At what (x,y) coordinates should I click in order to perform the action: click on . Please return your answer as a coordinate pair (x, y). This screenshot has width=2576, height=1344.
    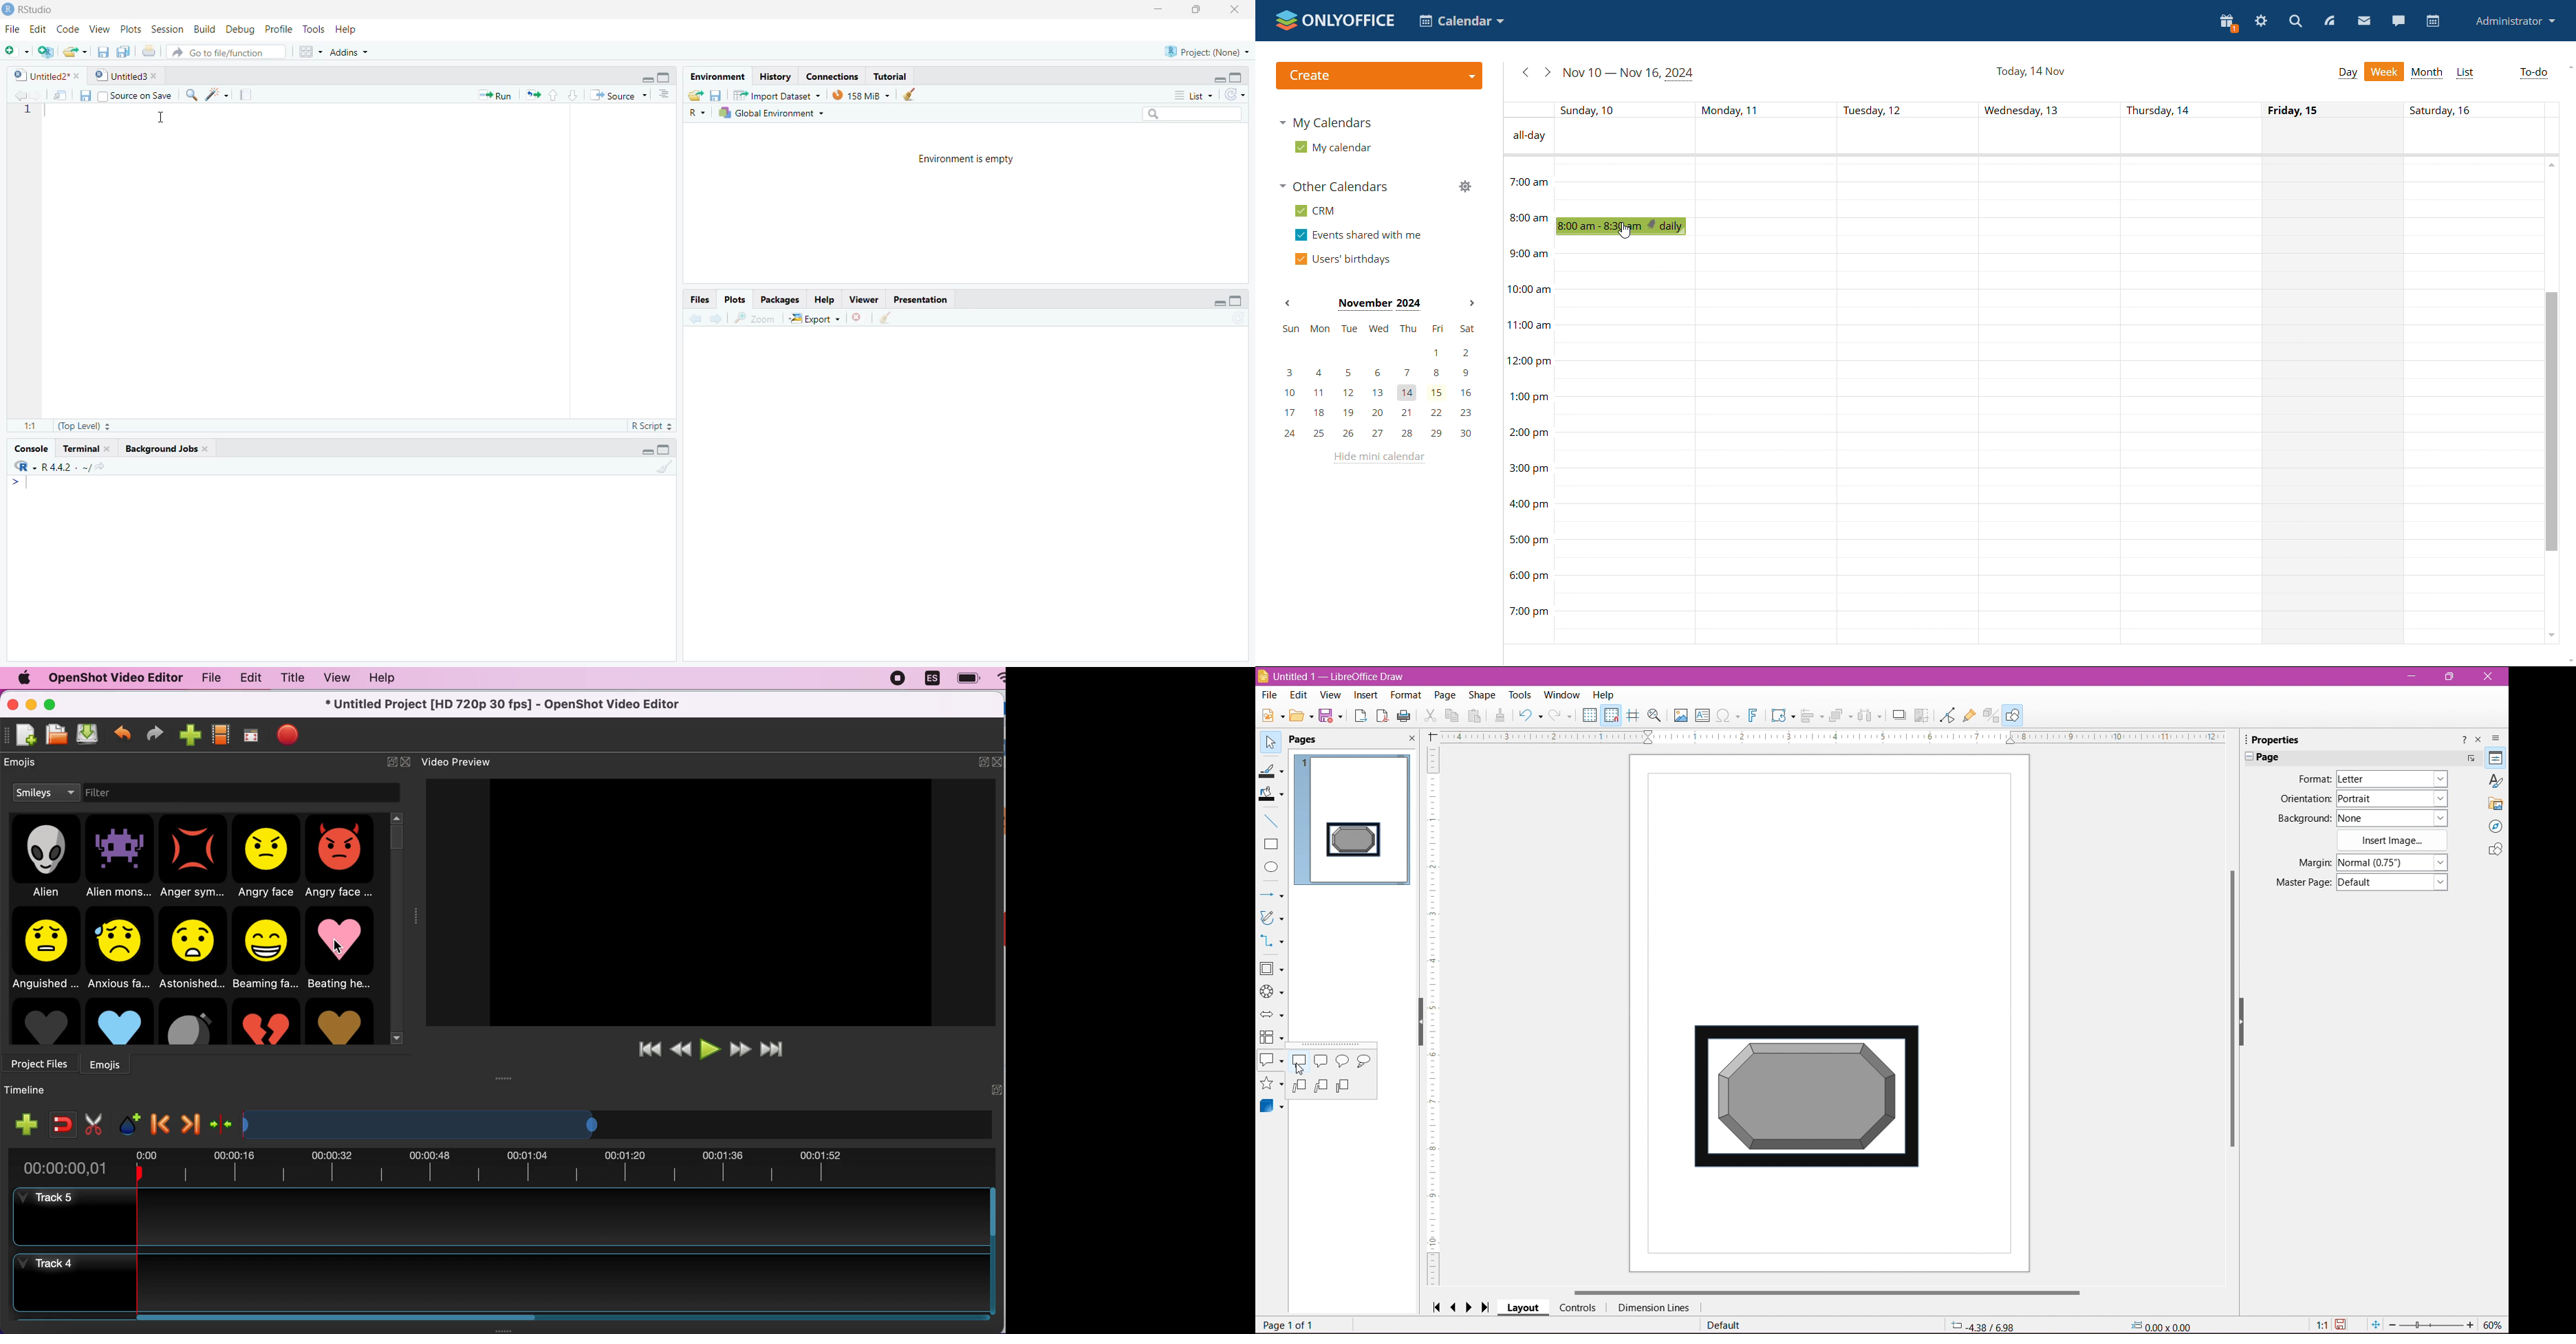
    Looking at the image, I should click on (664, 95).